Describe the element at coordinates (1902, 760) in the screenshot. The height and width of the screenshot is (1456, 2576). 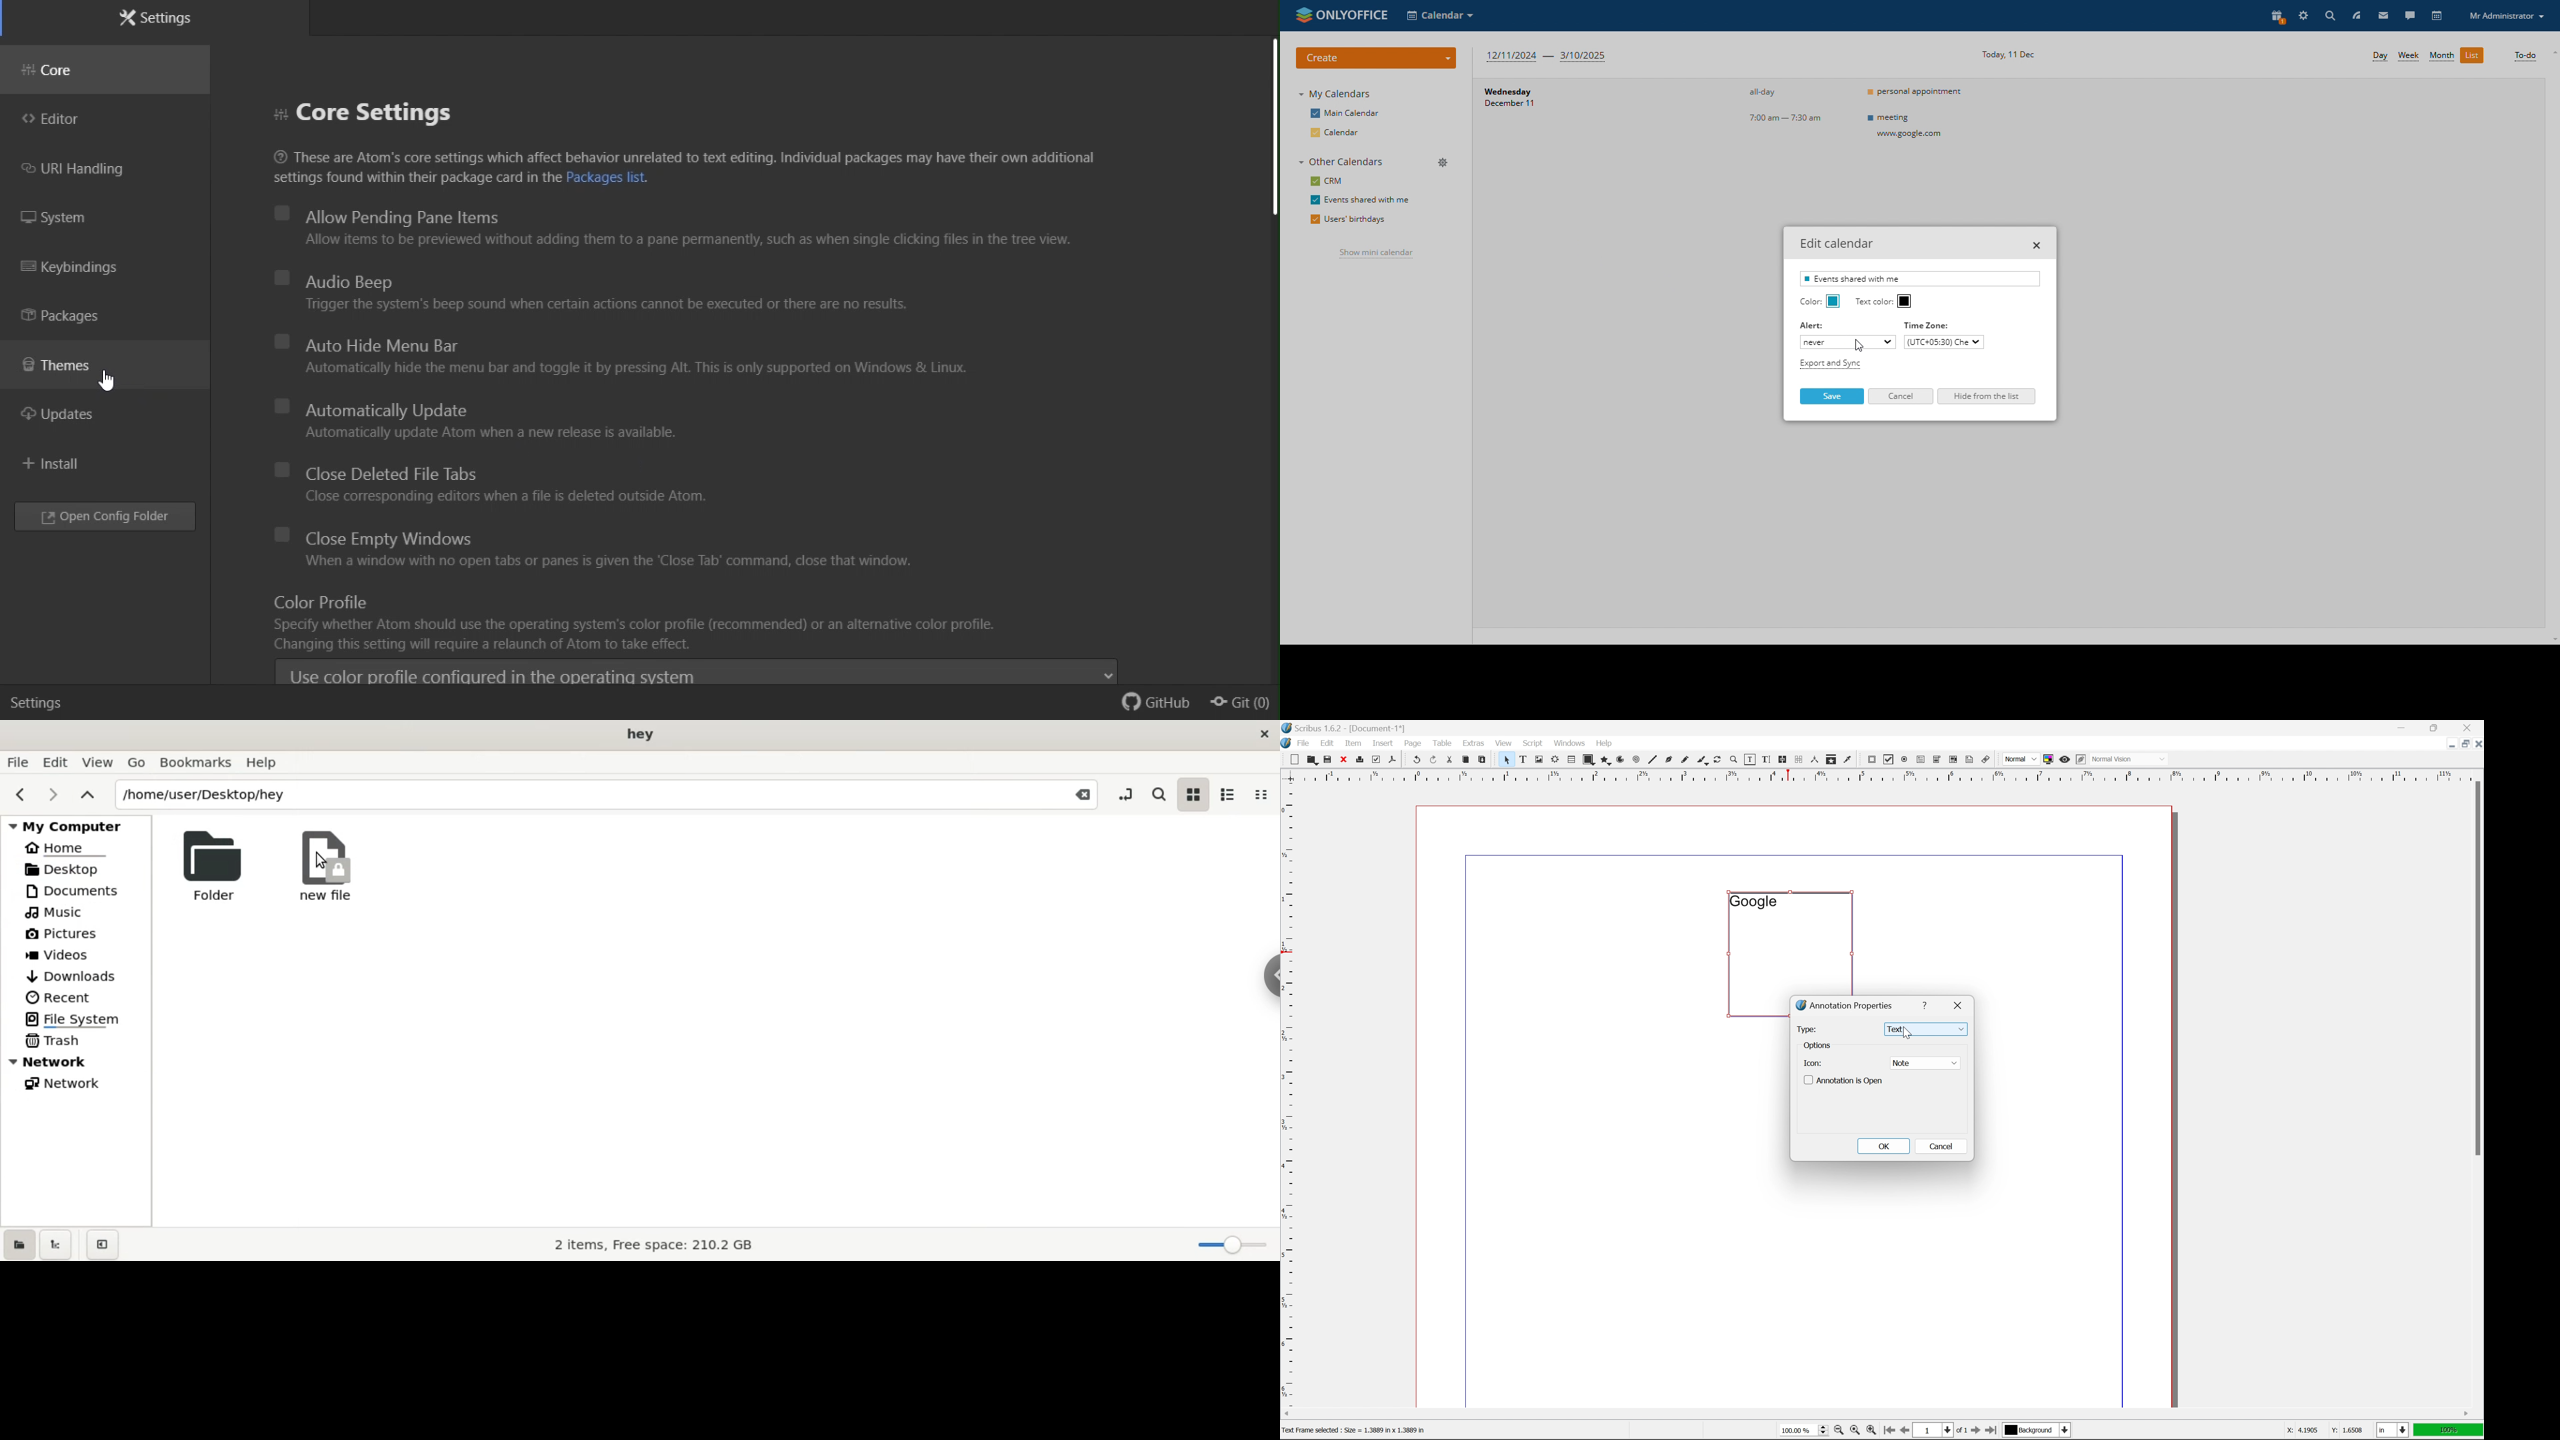
I see `pdf radio button` at that location.